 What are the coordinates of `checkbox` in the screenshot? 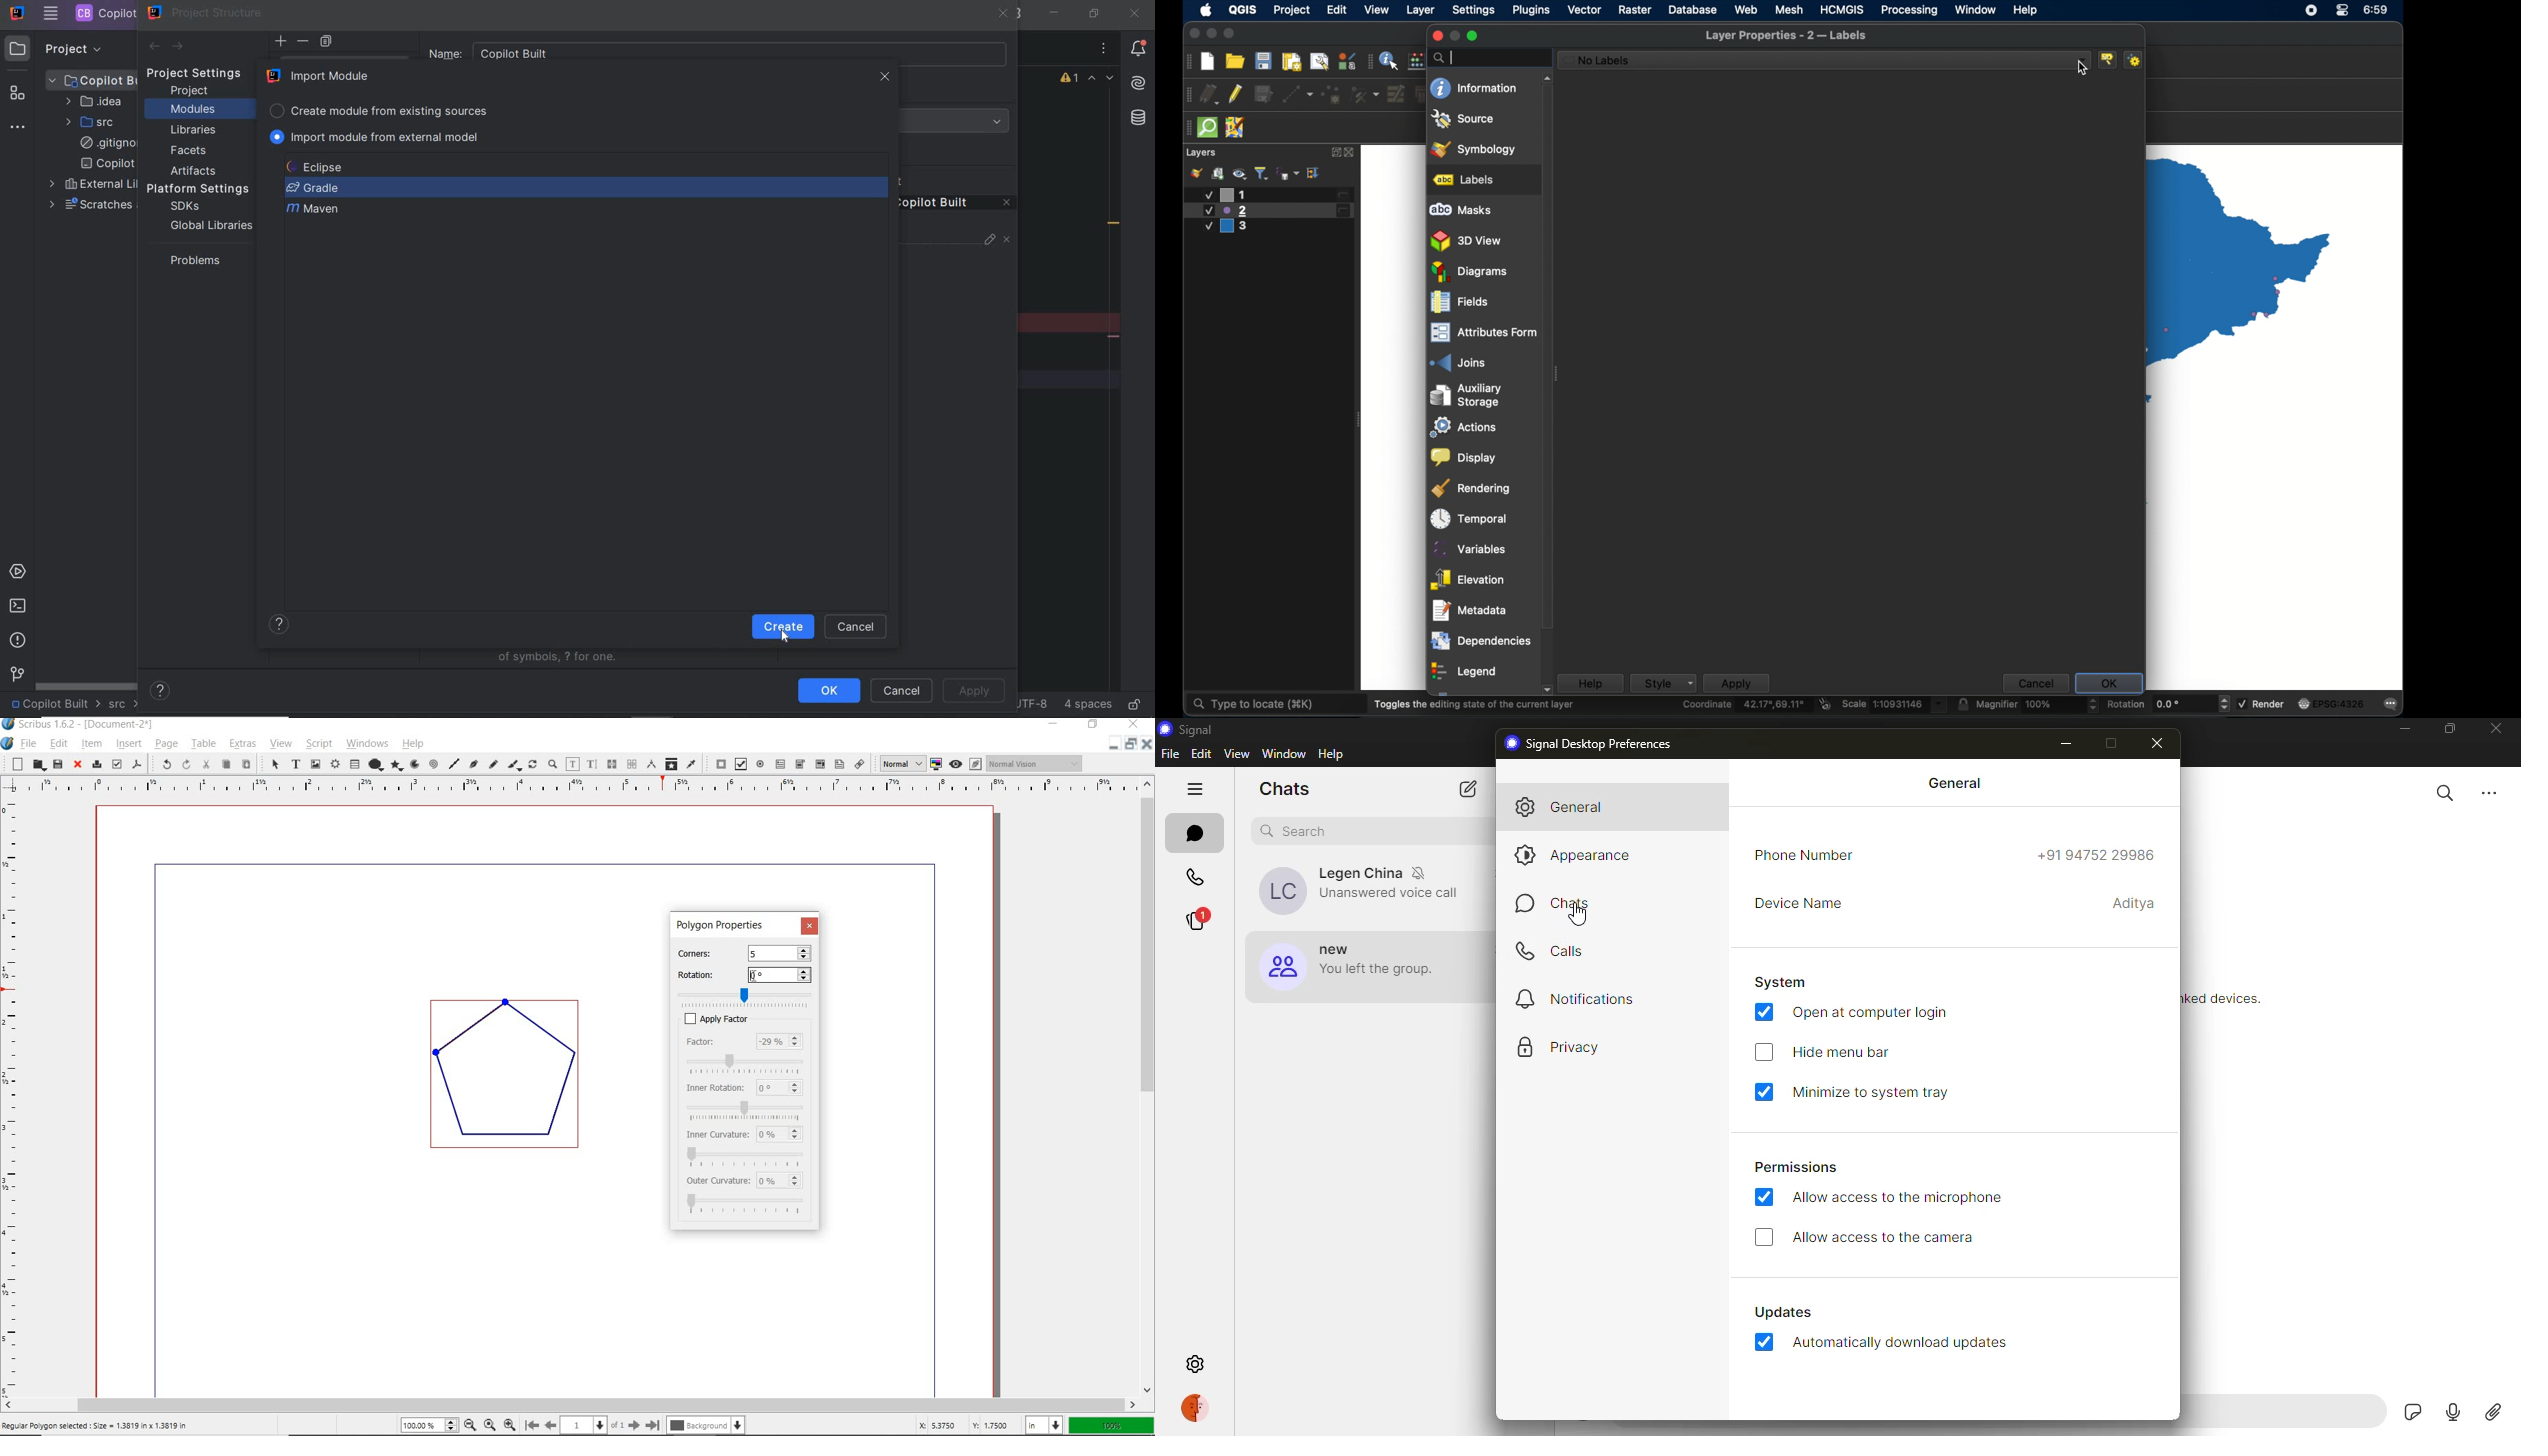 It's located at (685, 1019).